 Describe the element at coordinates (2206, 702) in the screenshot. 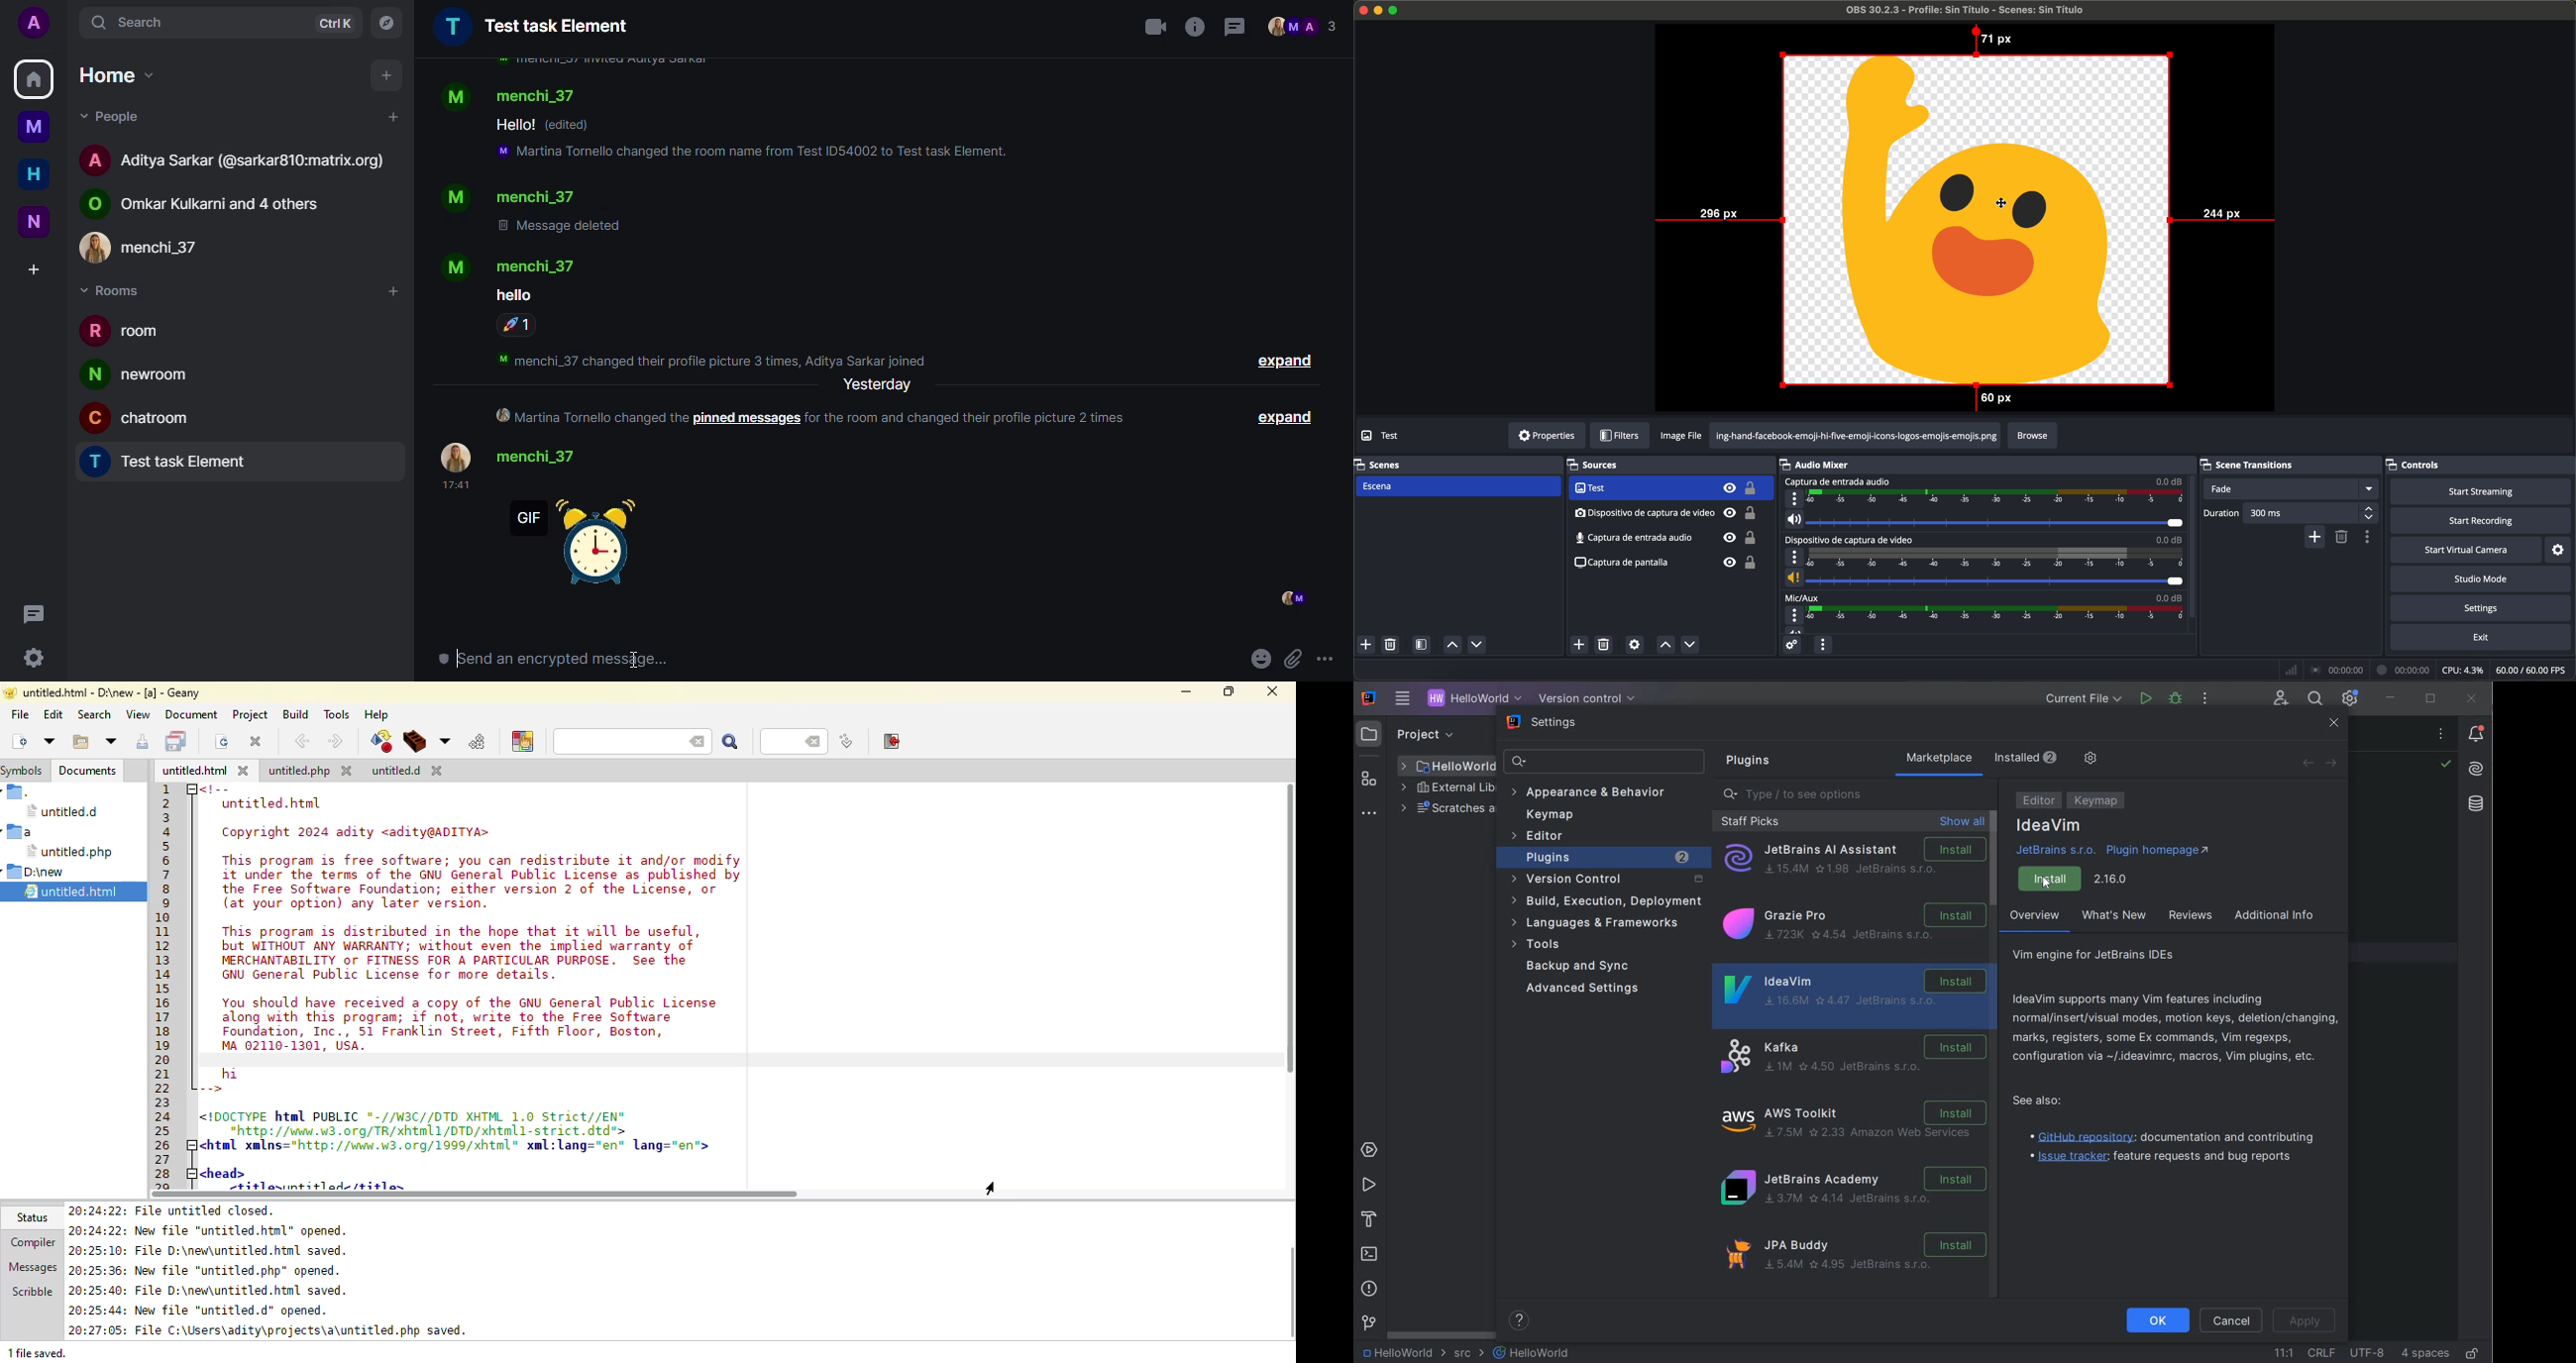

I see `MORE ACTIONS` at that location.